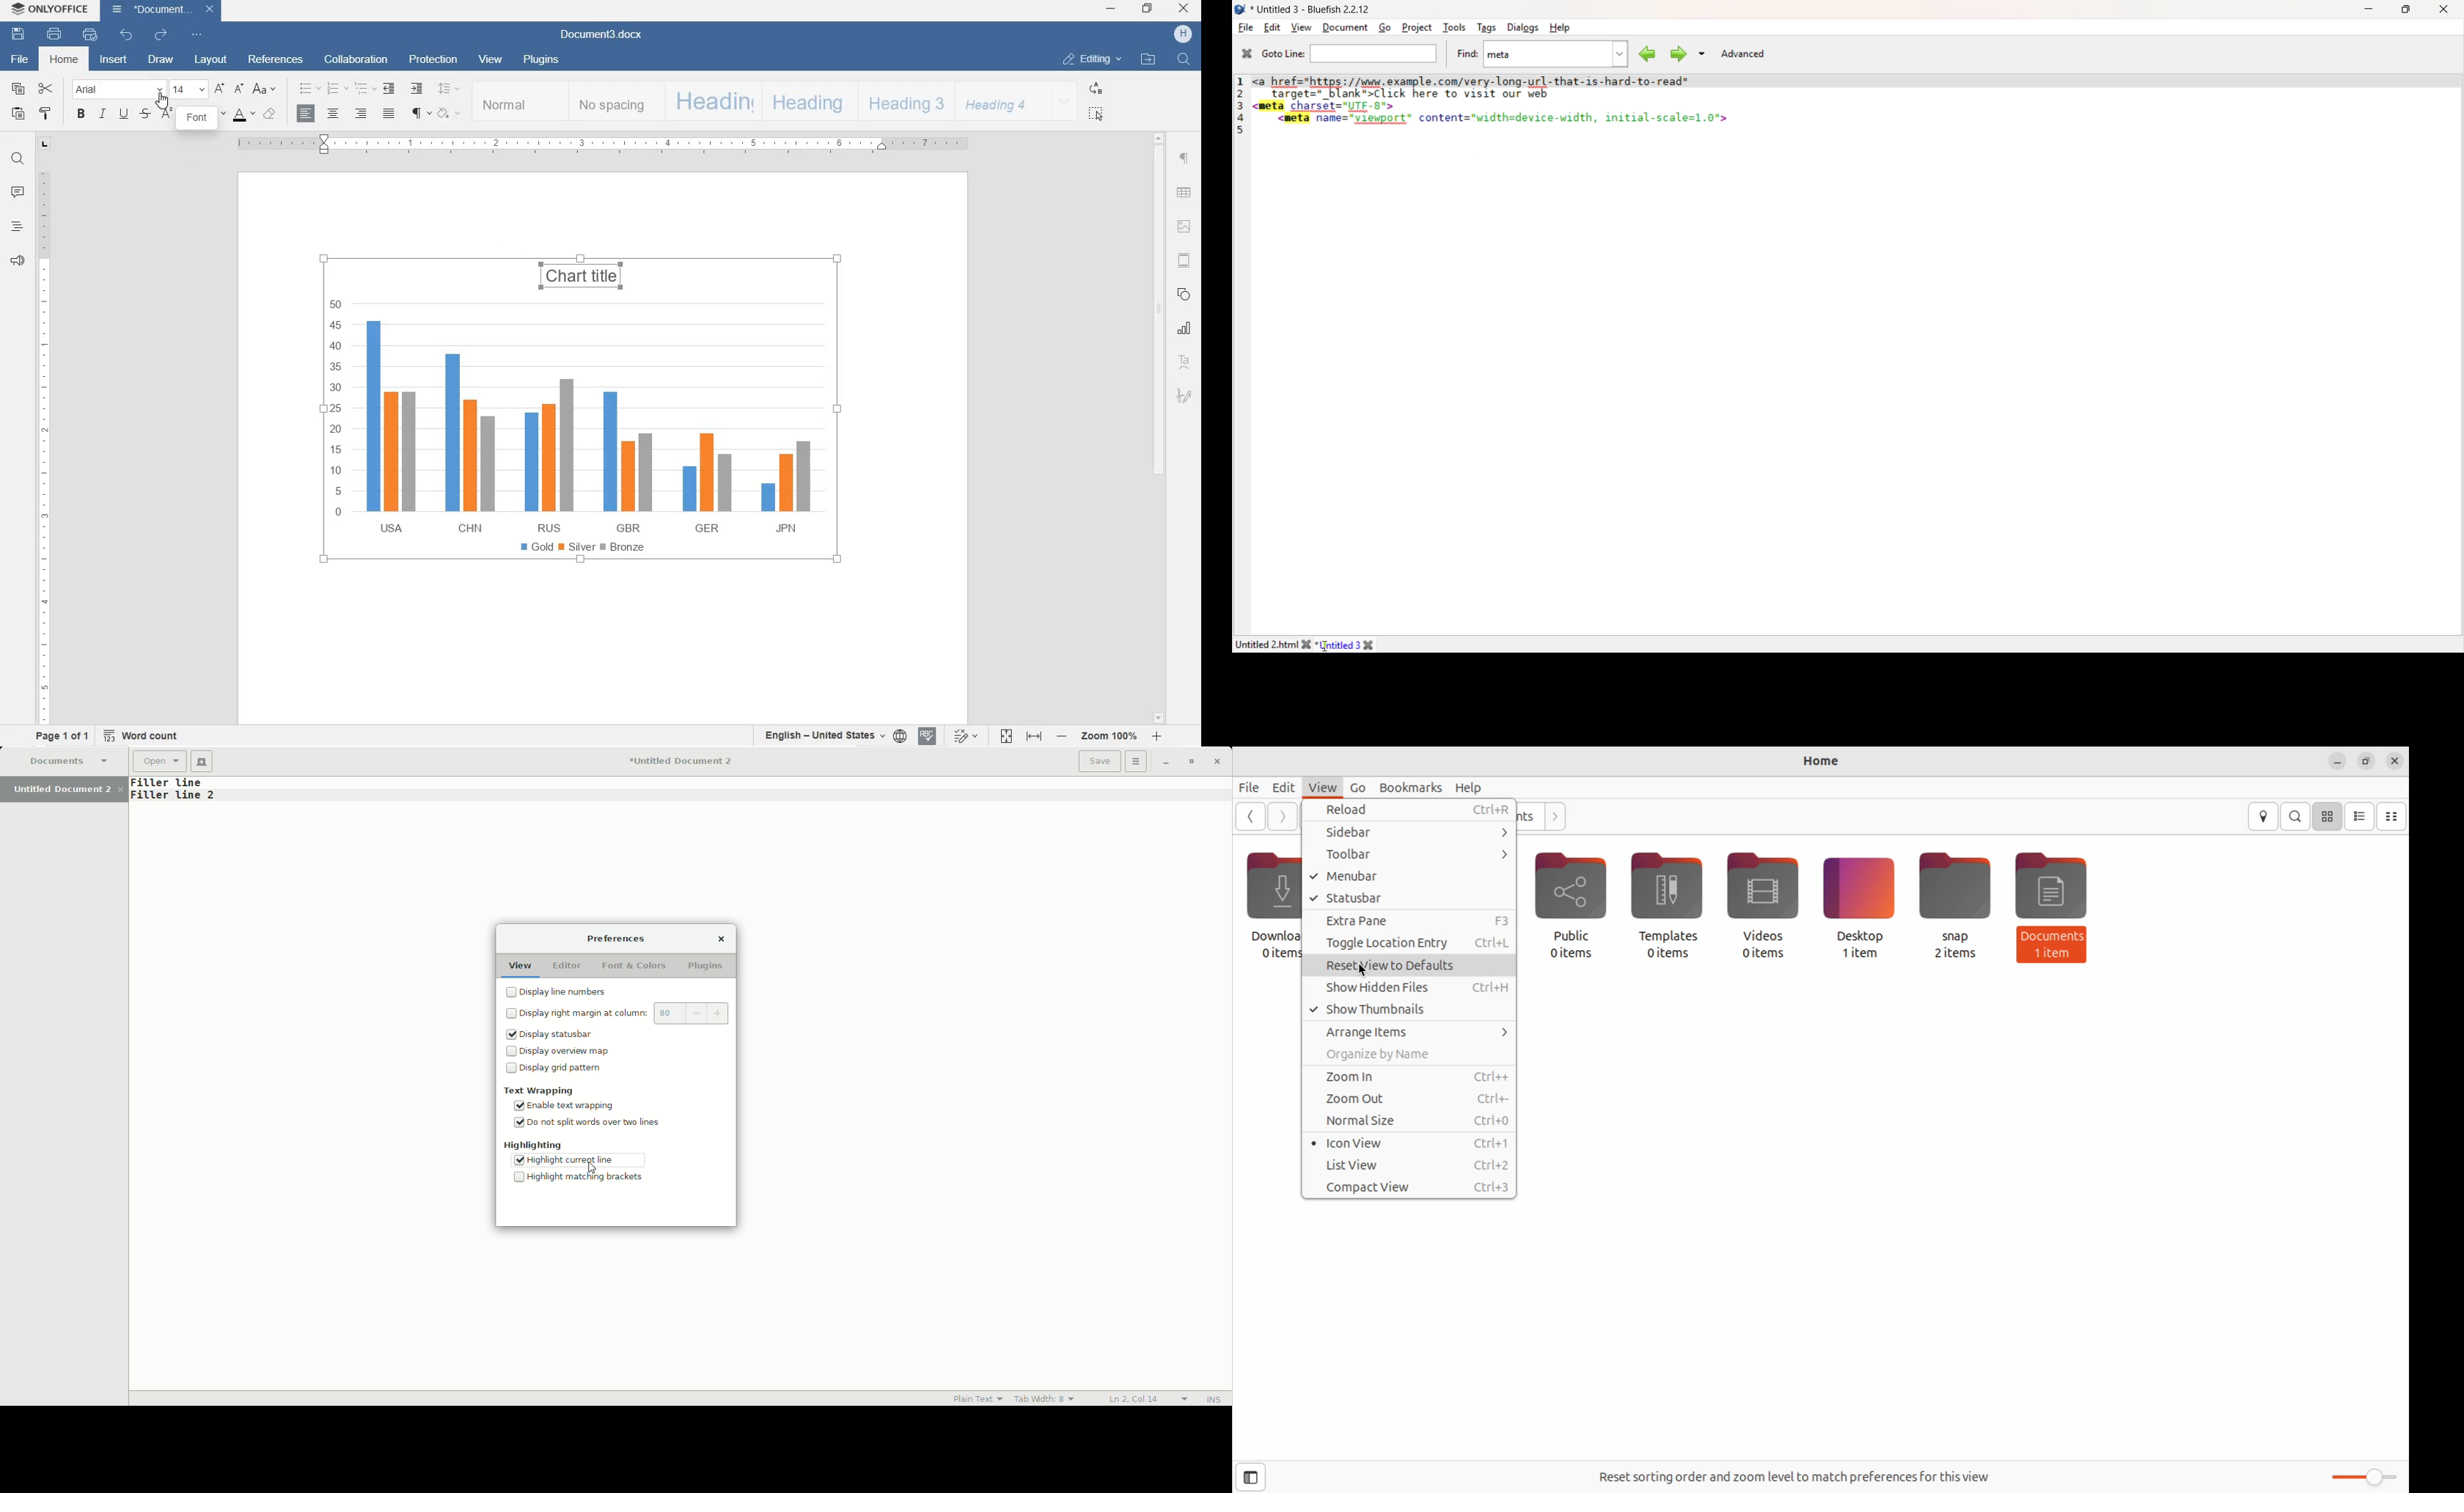 The height and width of the screenshot is (1512, 2464). Describe the element at coordinates (1344, 28) in the screenshot. I see `Document` at that location.